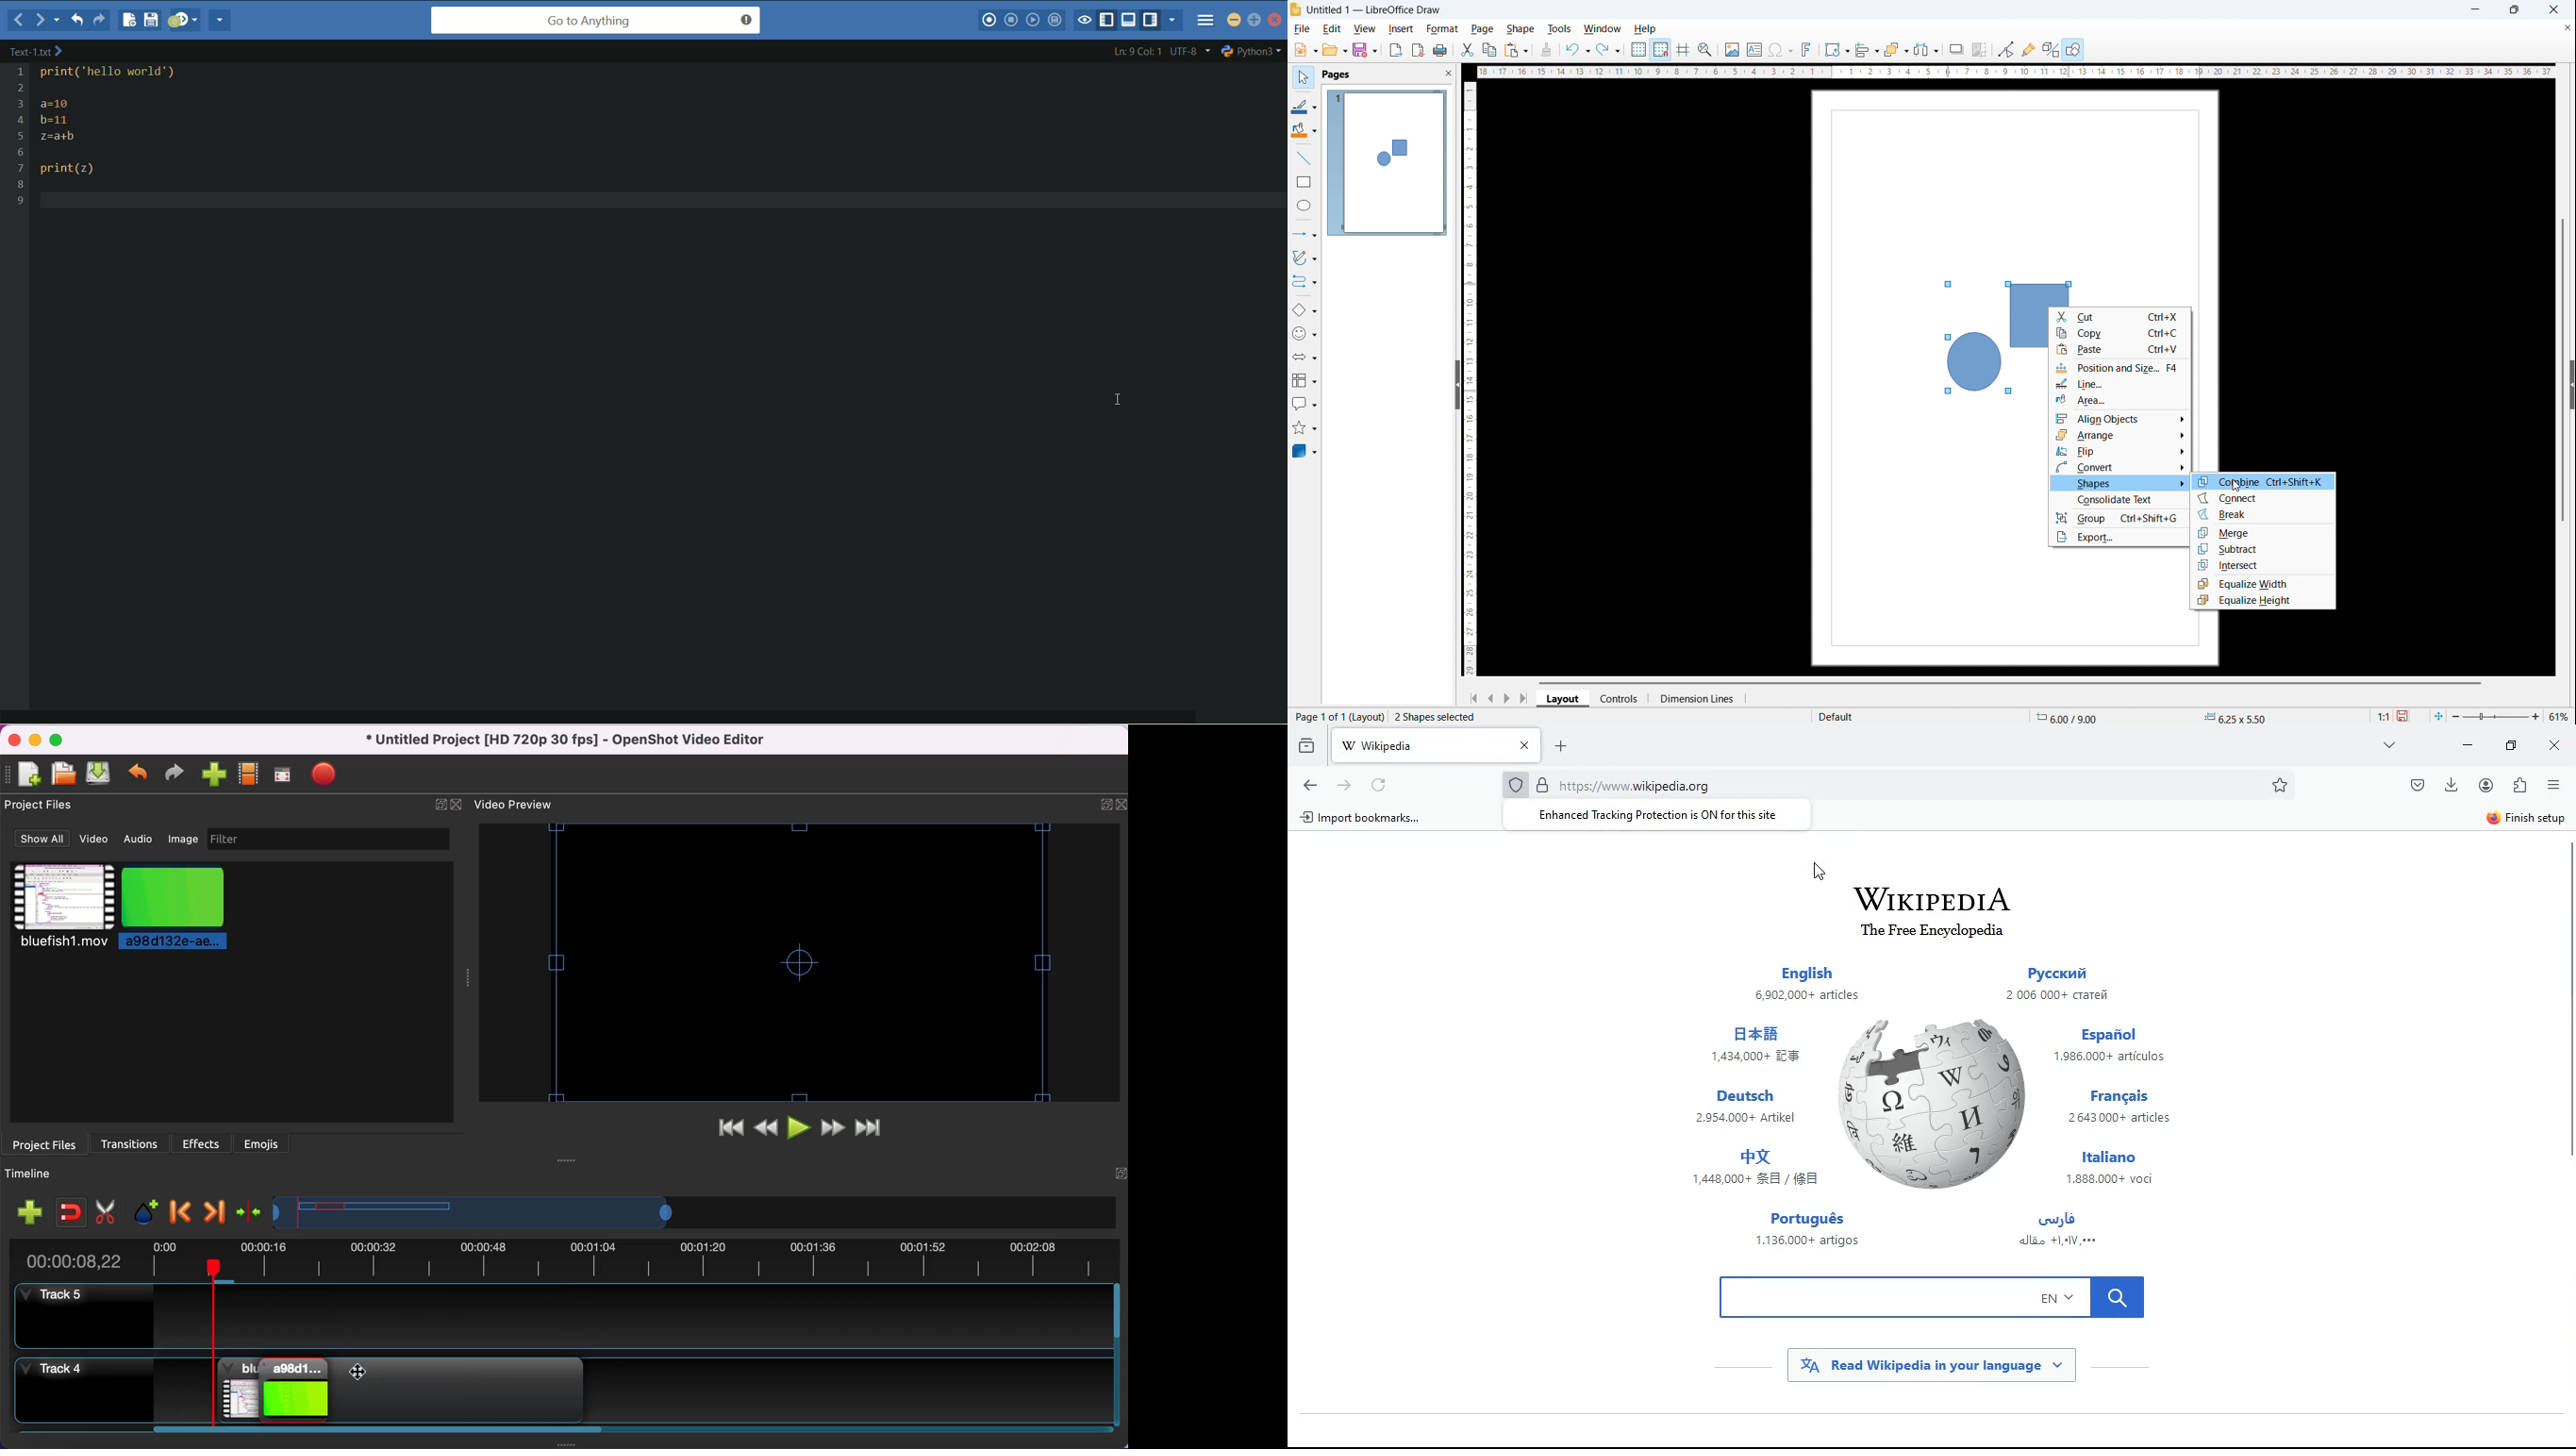  I want to click on line color, so click(1306, 107).